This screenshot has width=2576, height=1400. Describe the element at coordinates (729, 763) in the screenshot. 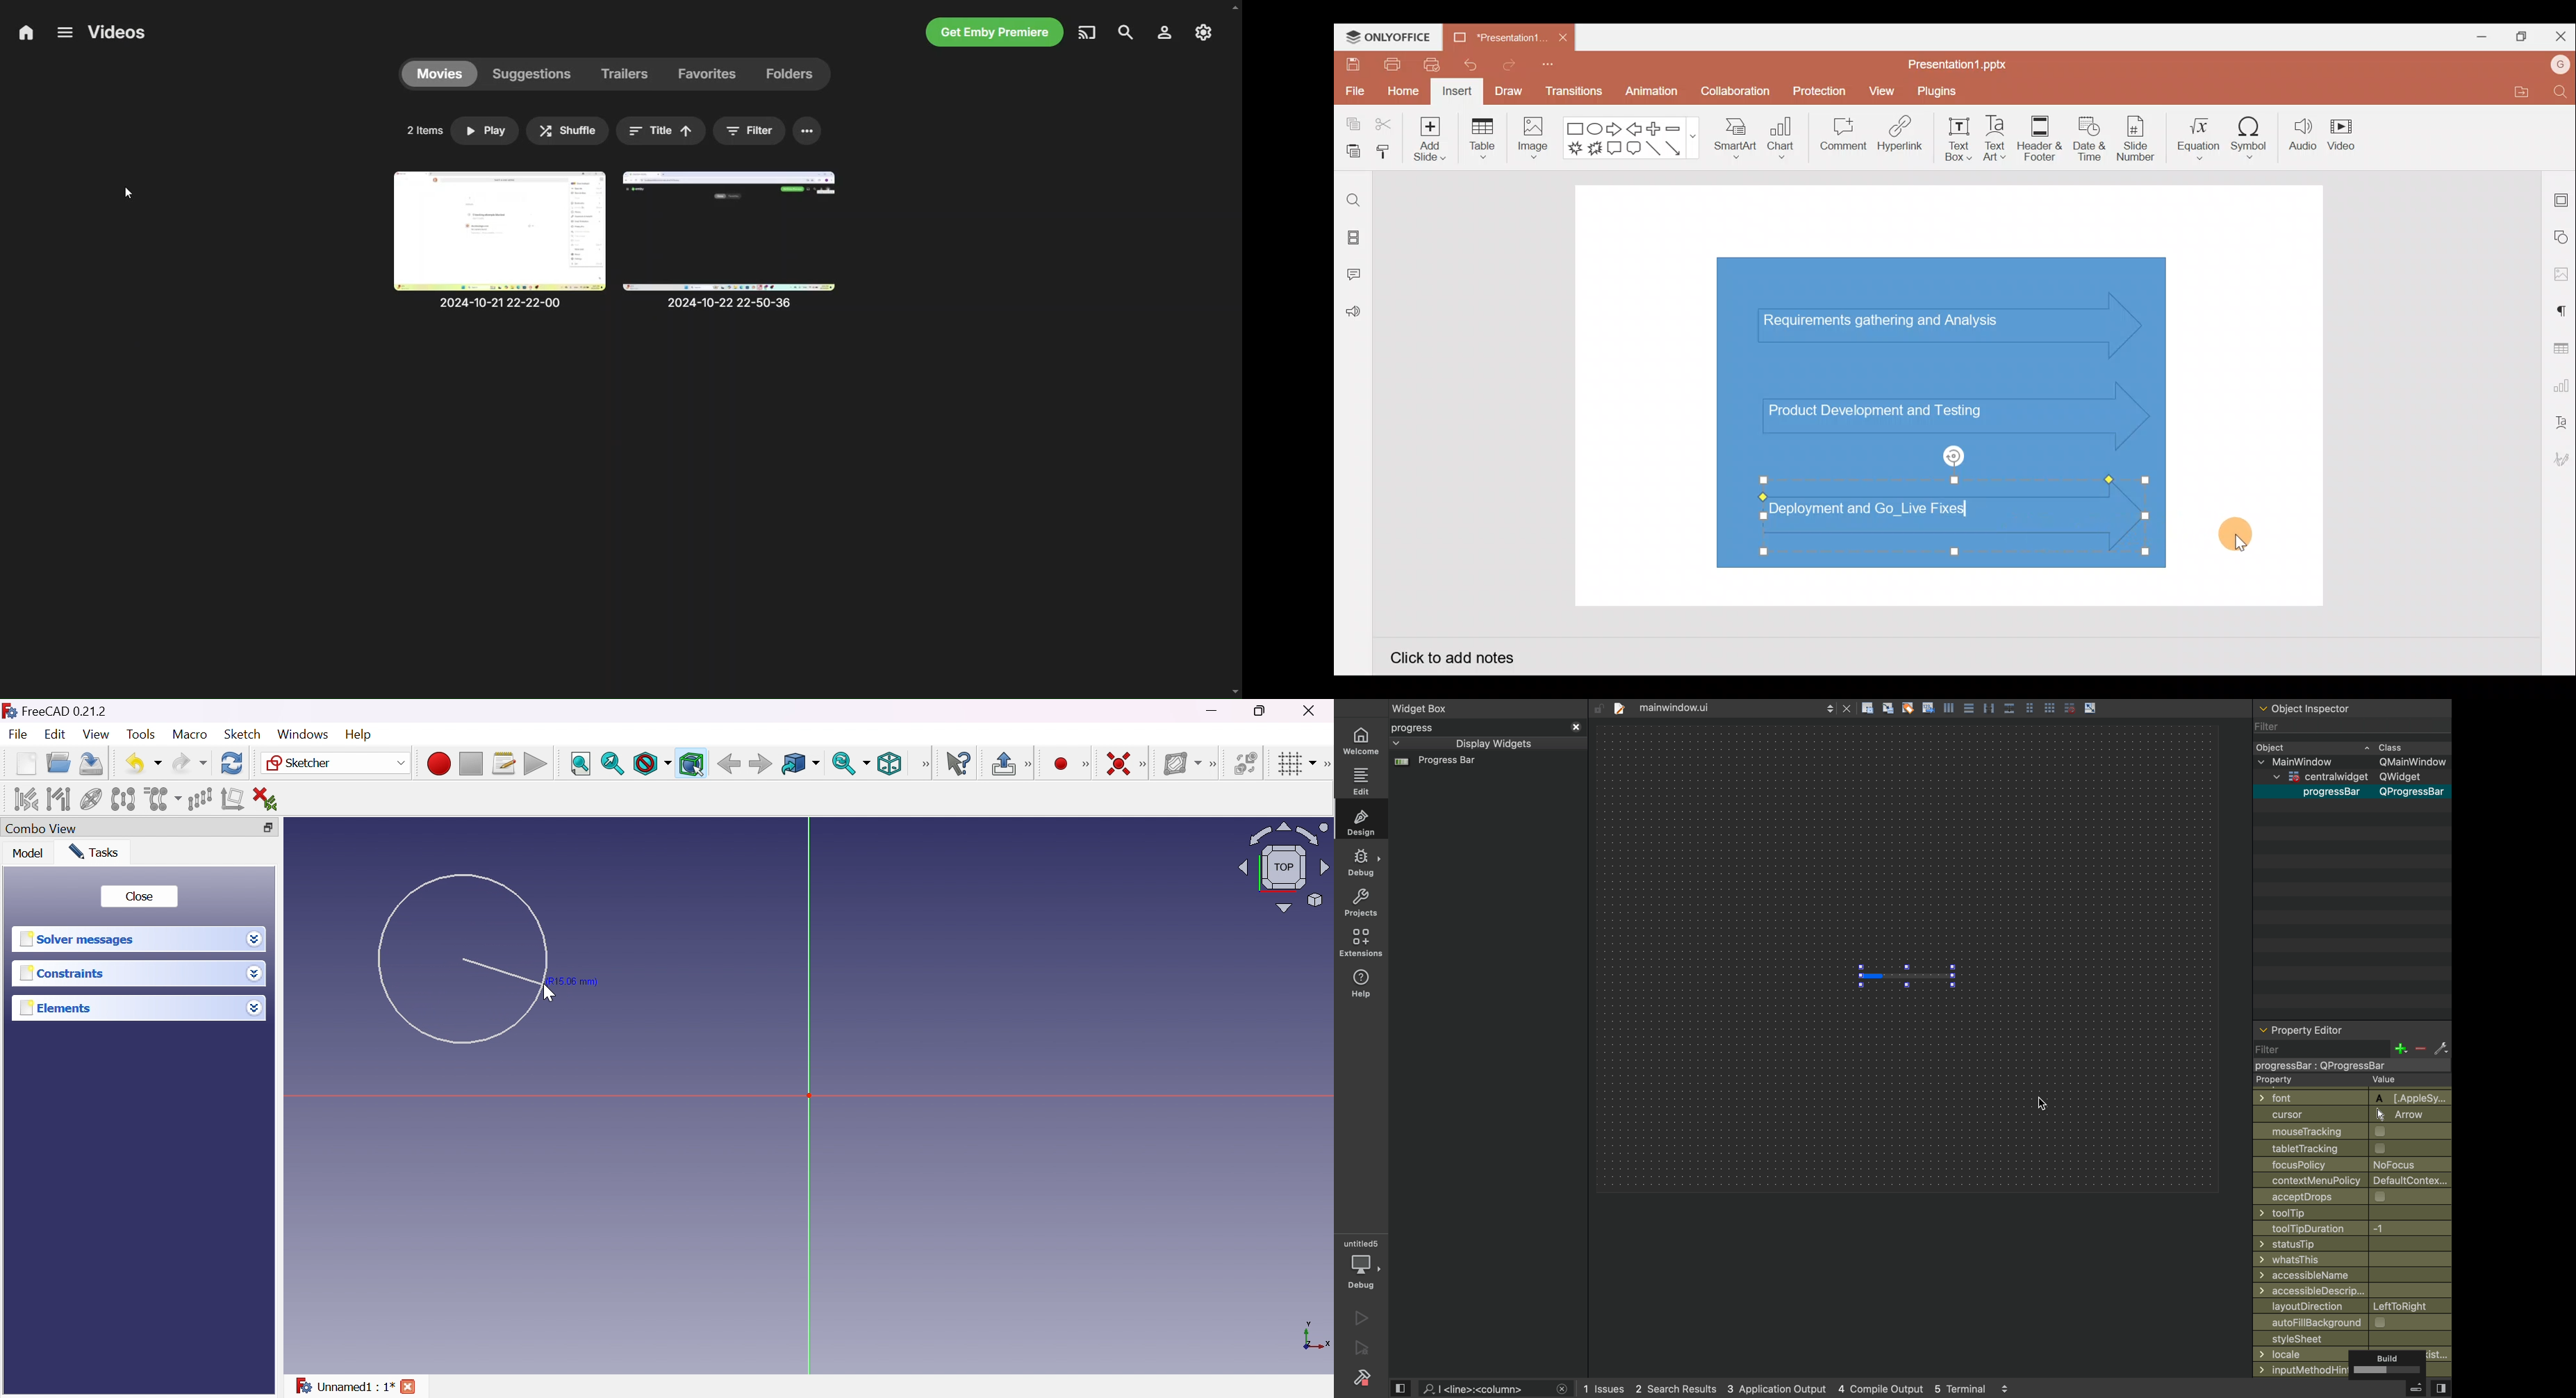

I see `Back` at that location.